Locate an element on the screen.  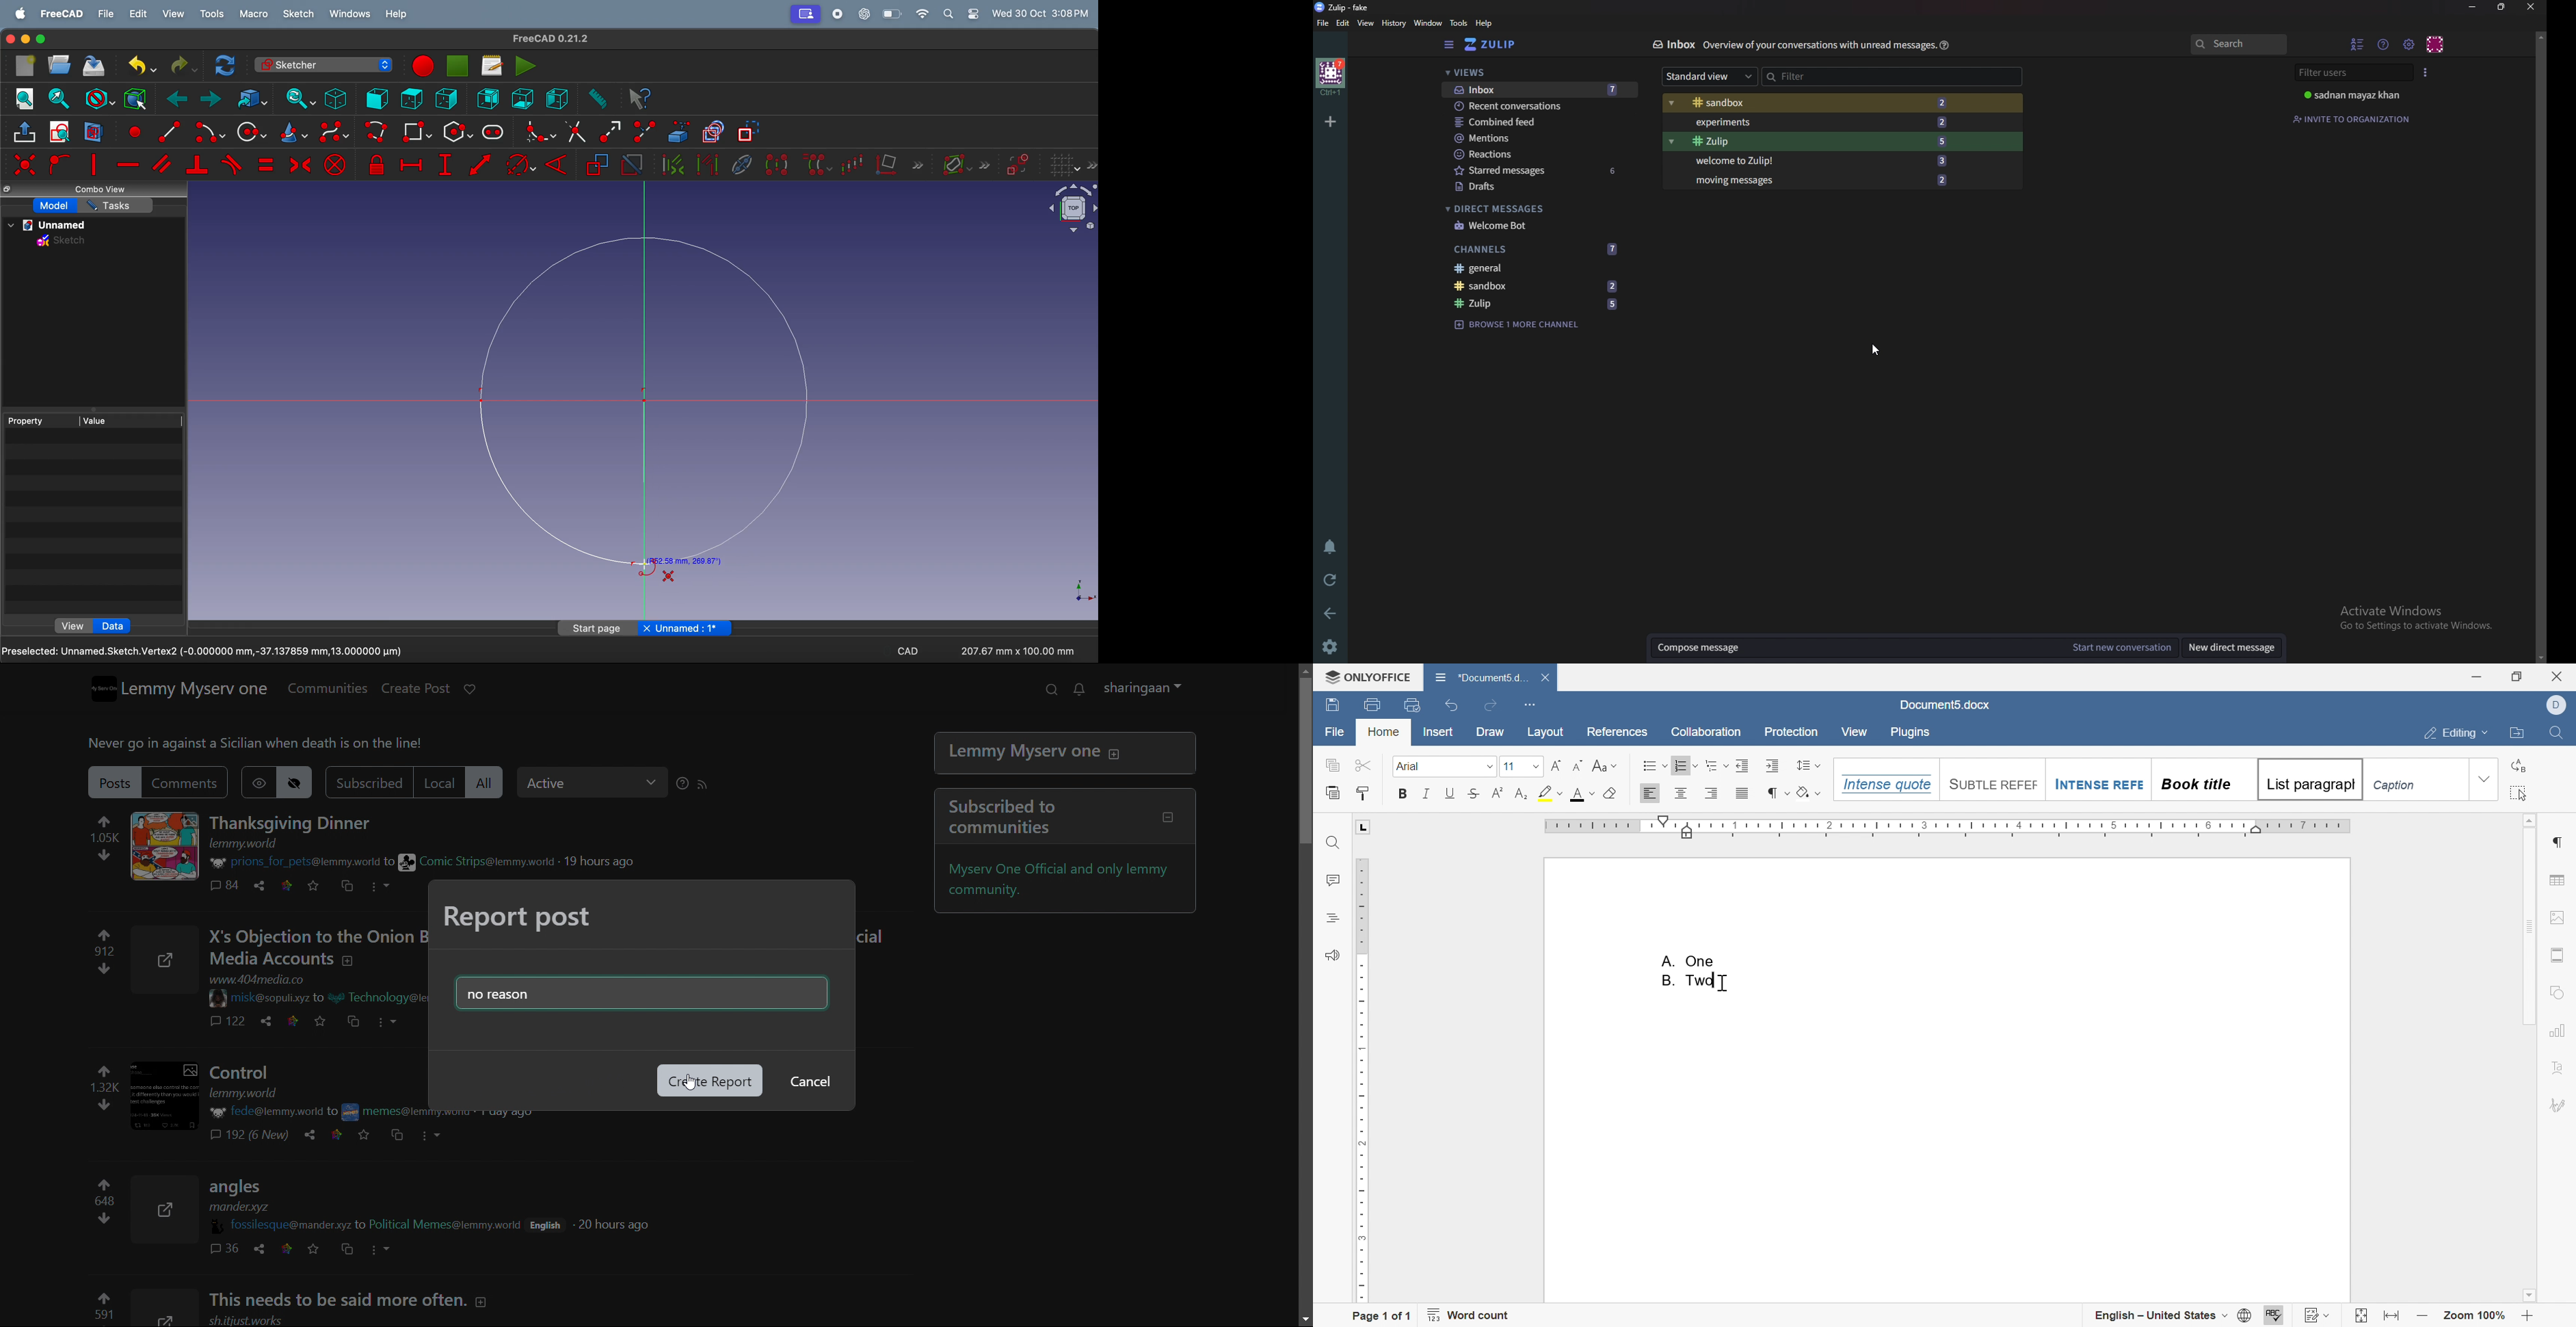
constrain point vertical is located at coordinates (94, 164).